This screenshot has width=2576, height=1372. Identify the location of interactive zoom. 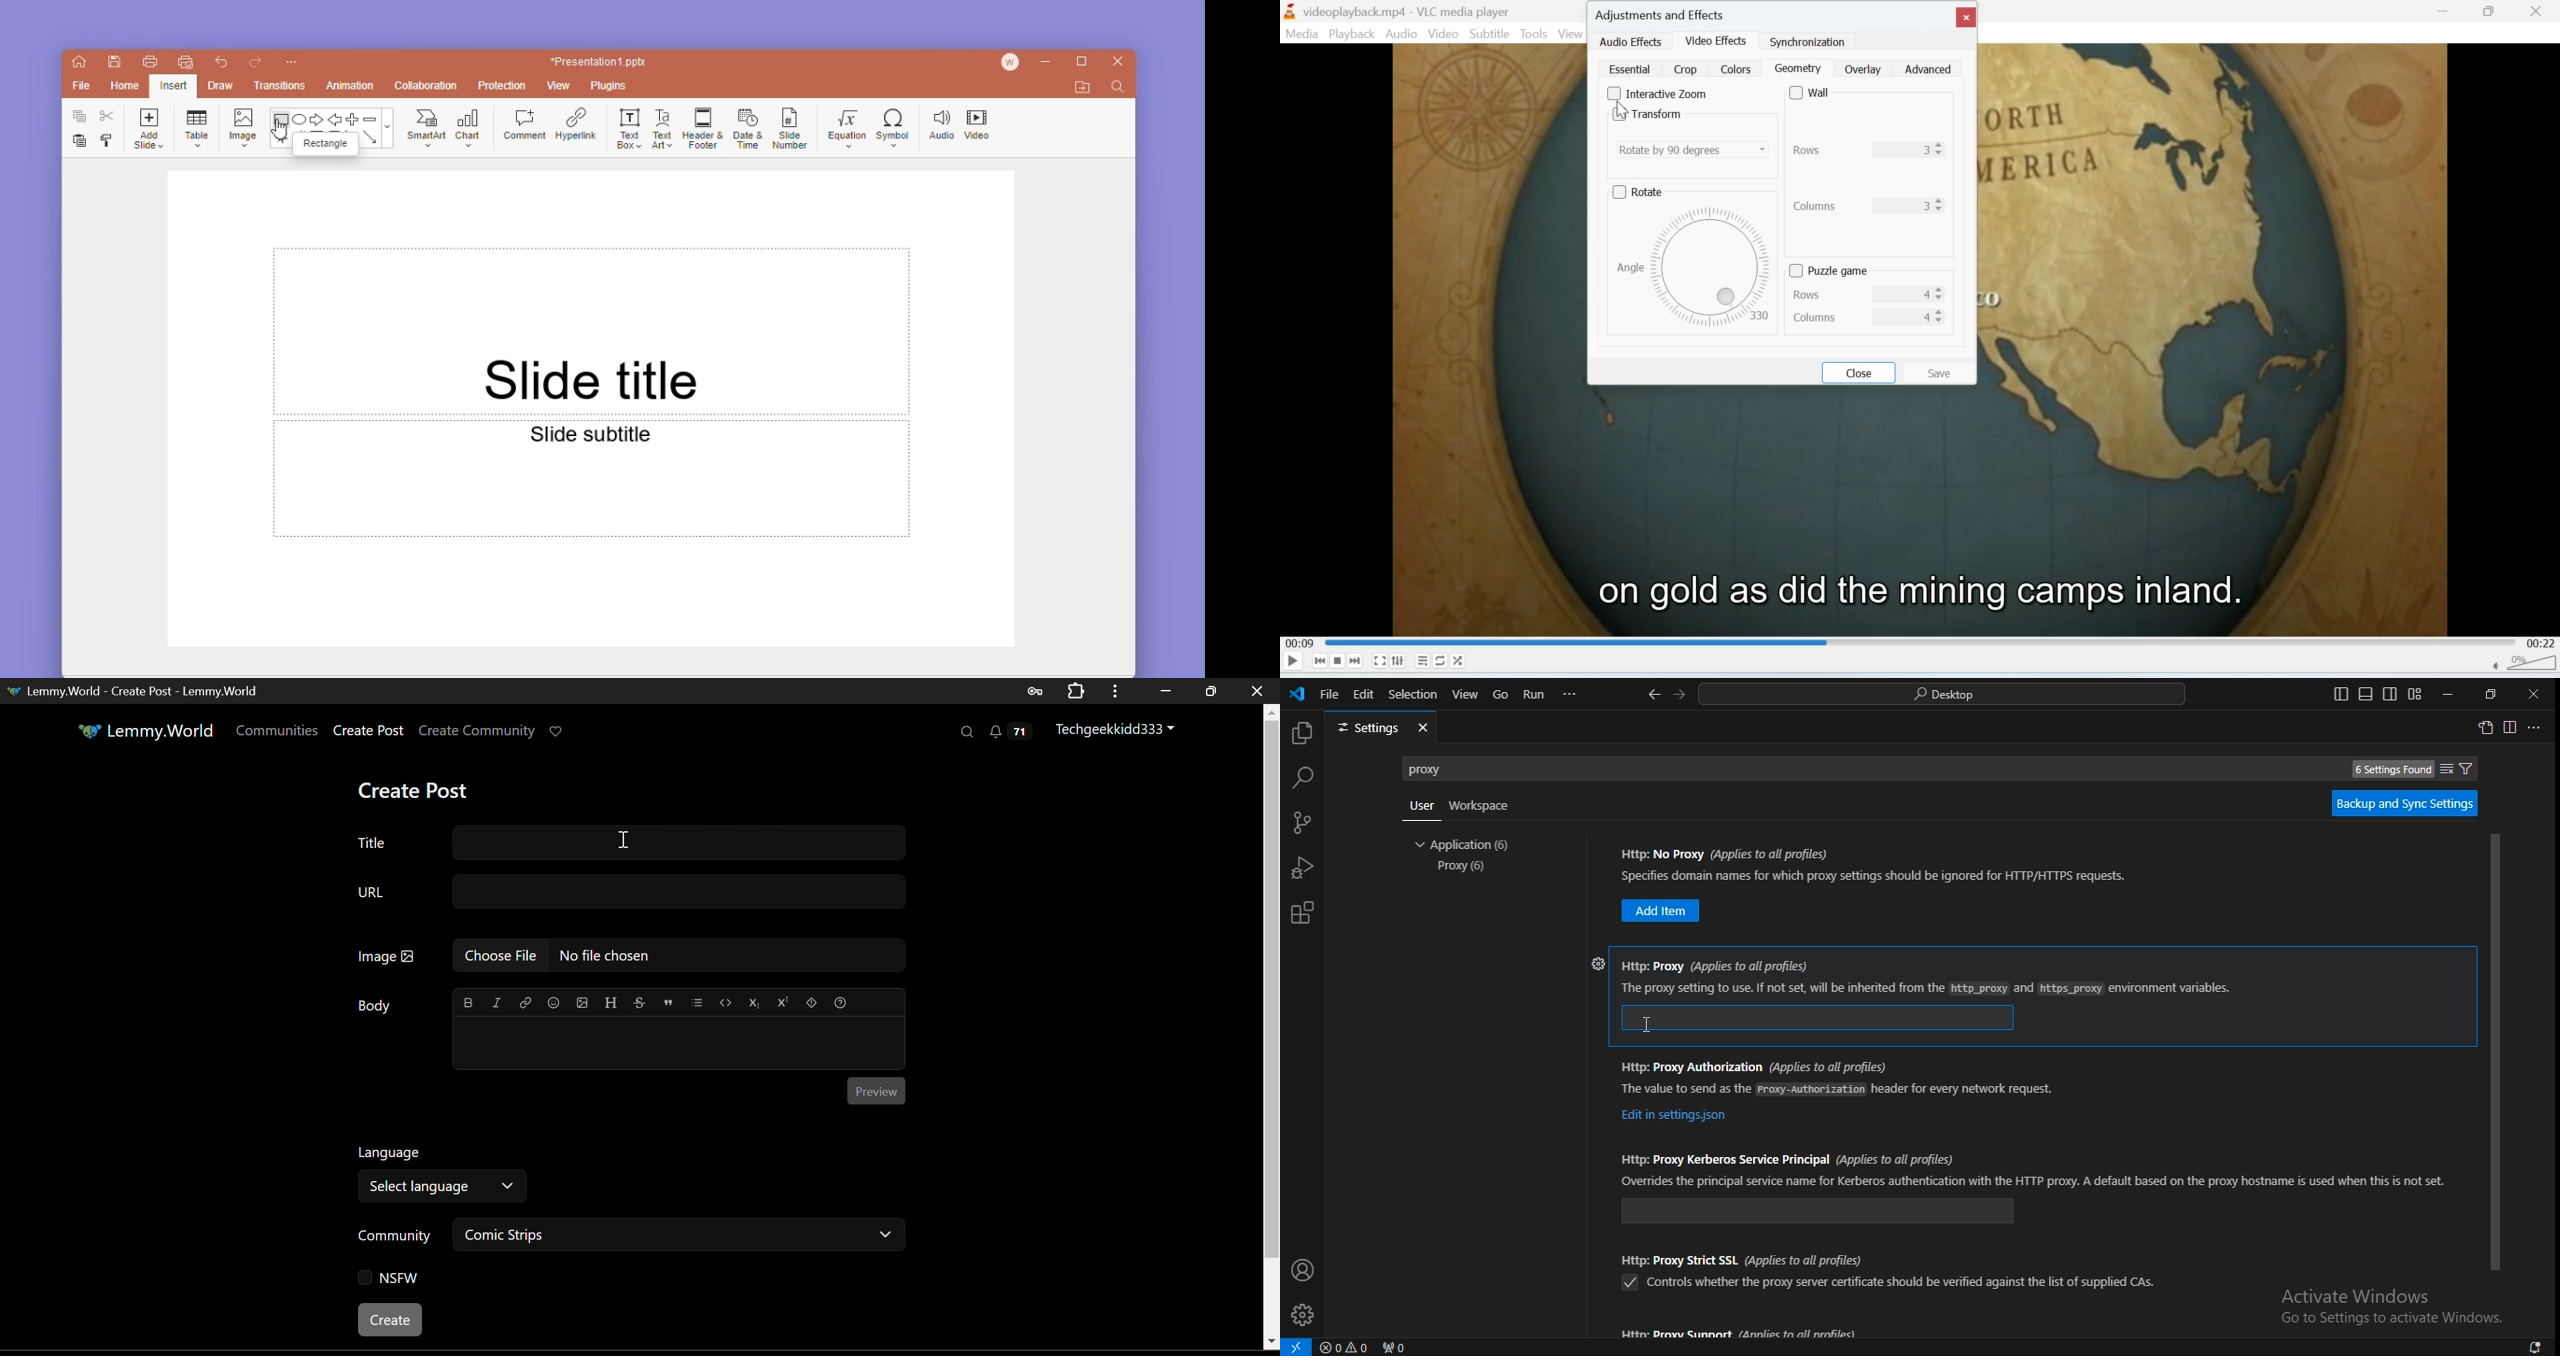
(1658, 93).